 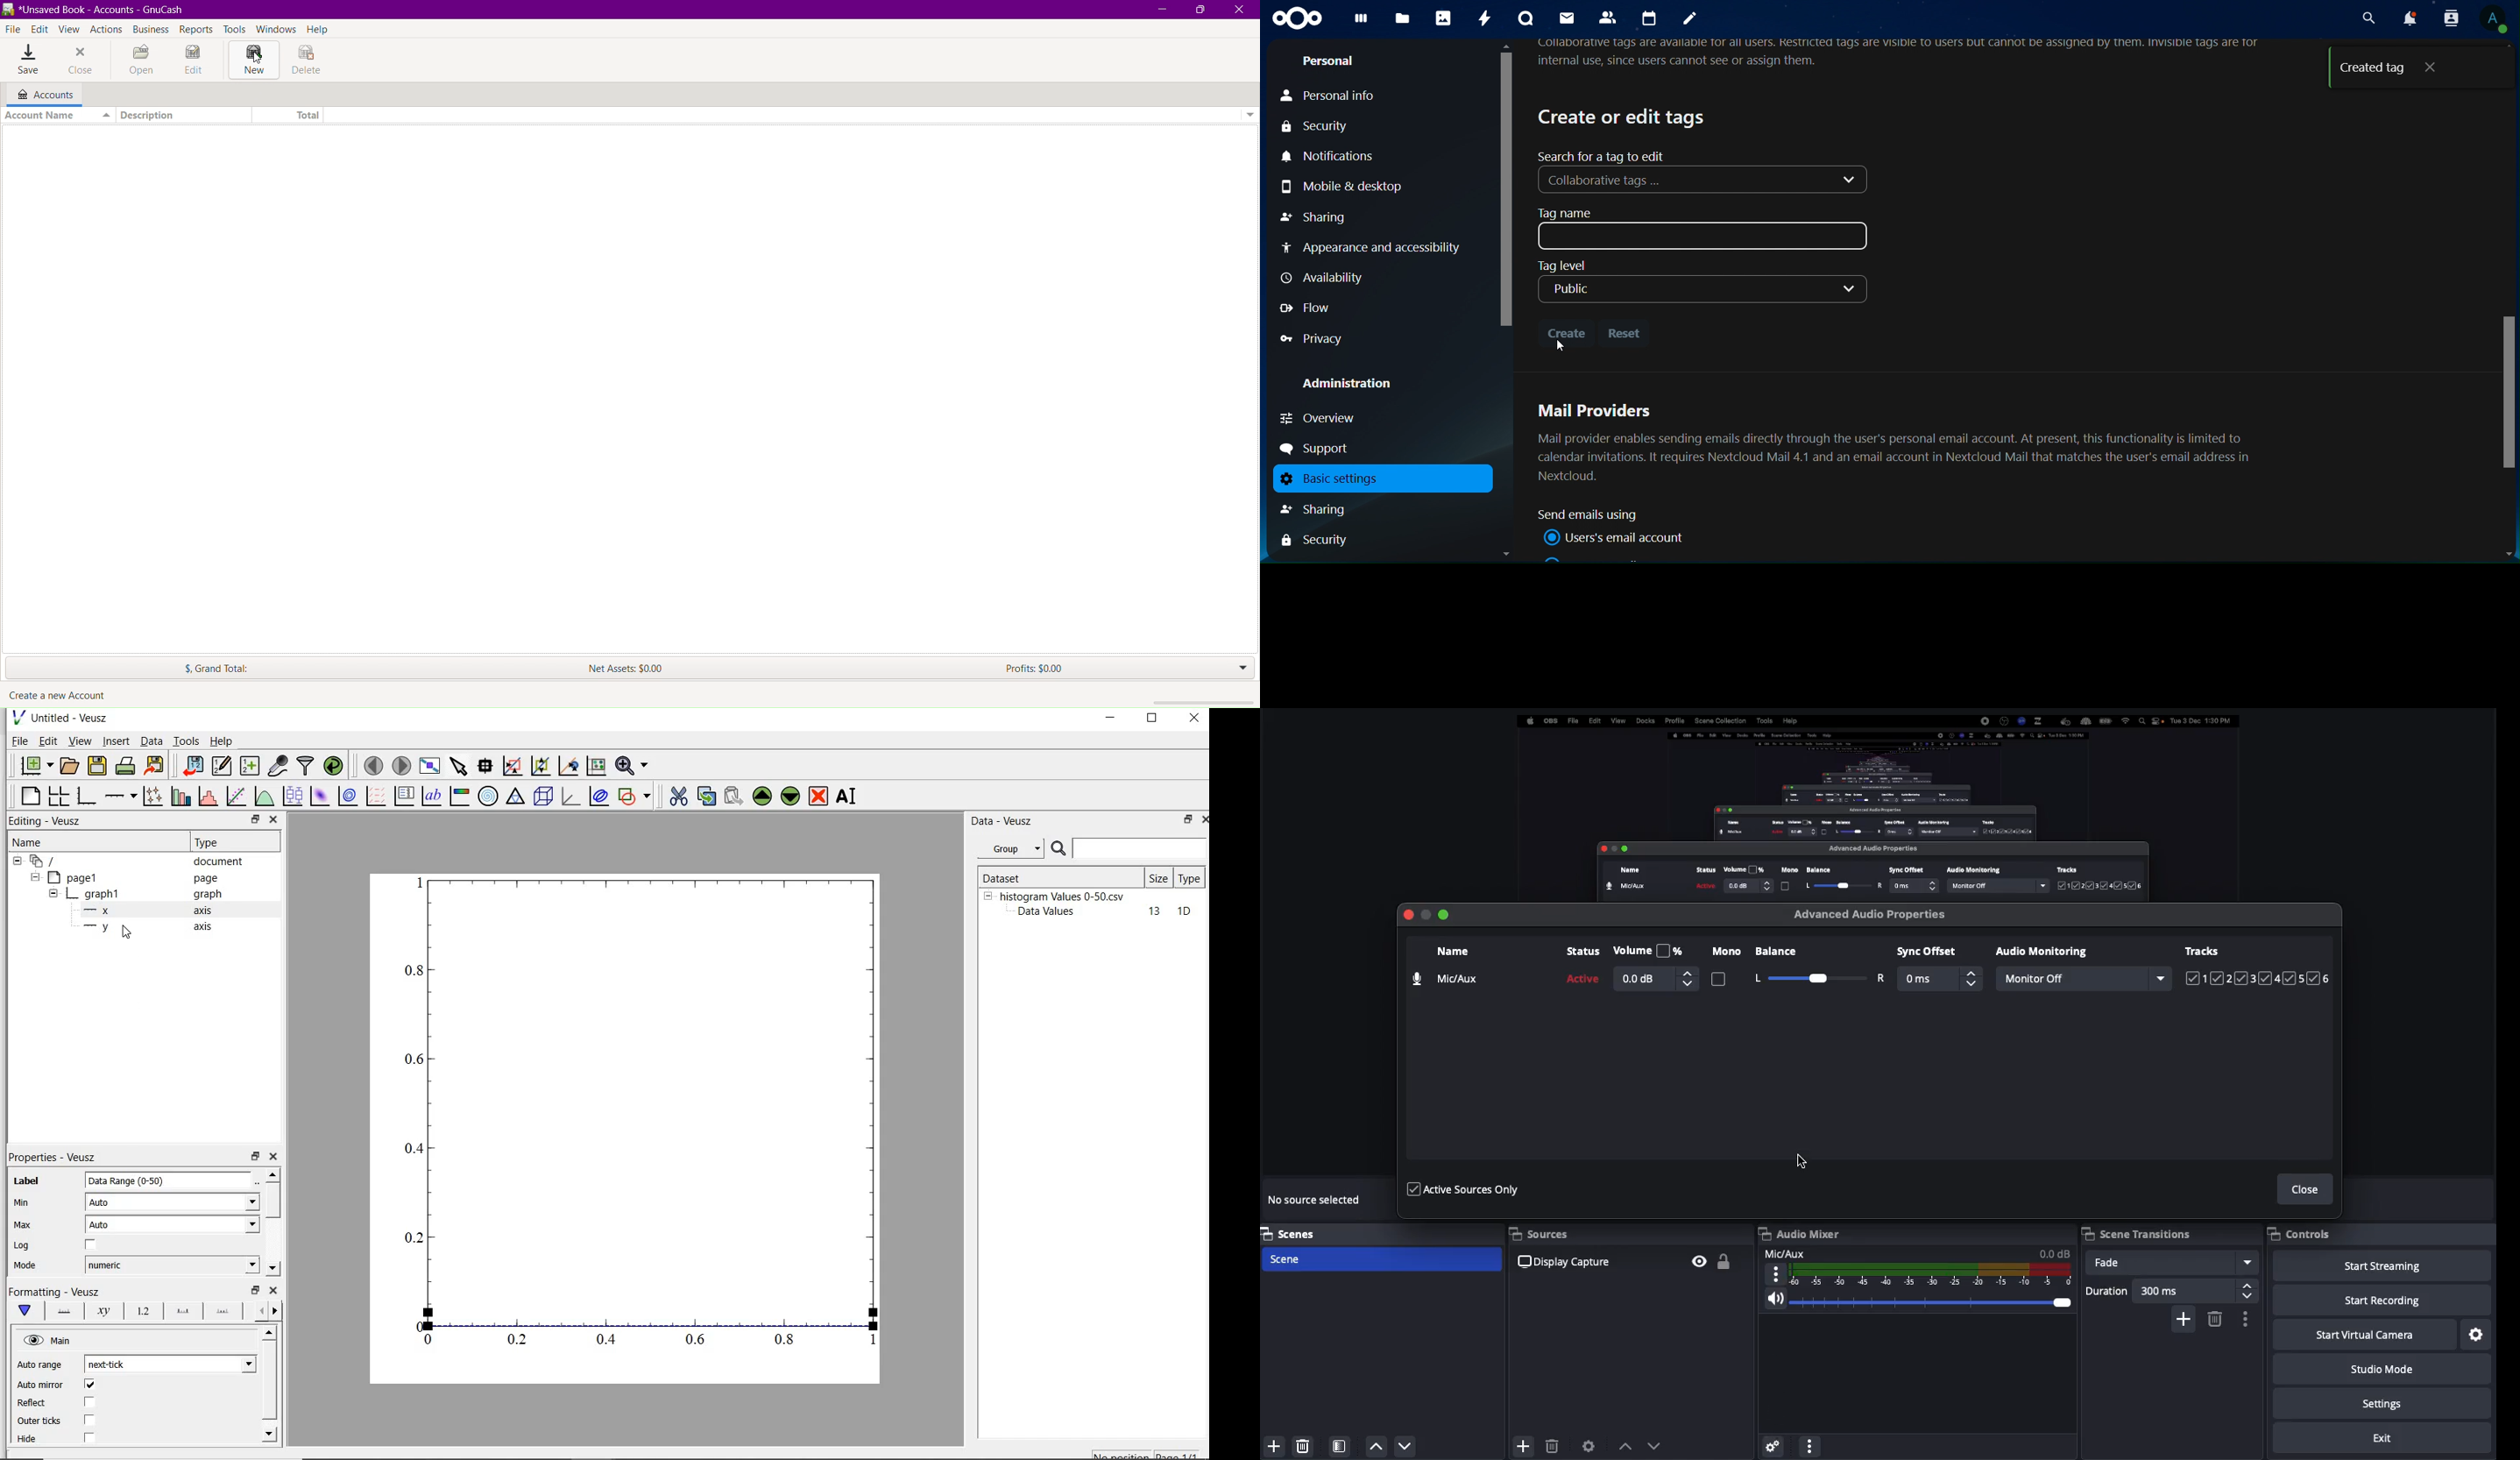 I want to click on Options, so click(x=2247, y=1318).